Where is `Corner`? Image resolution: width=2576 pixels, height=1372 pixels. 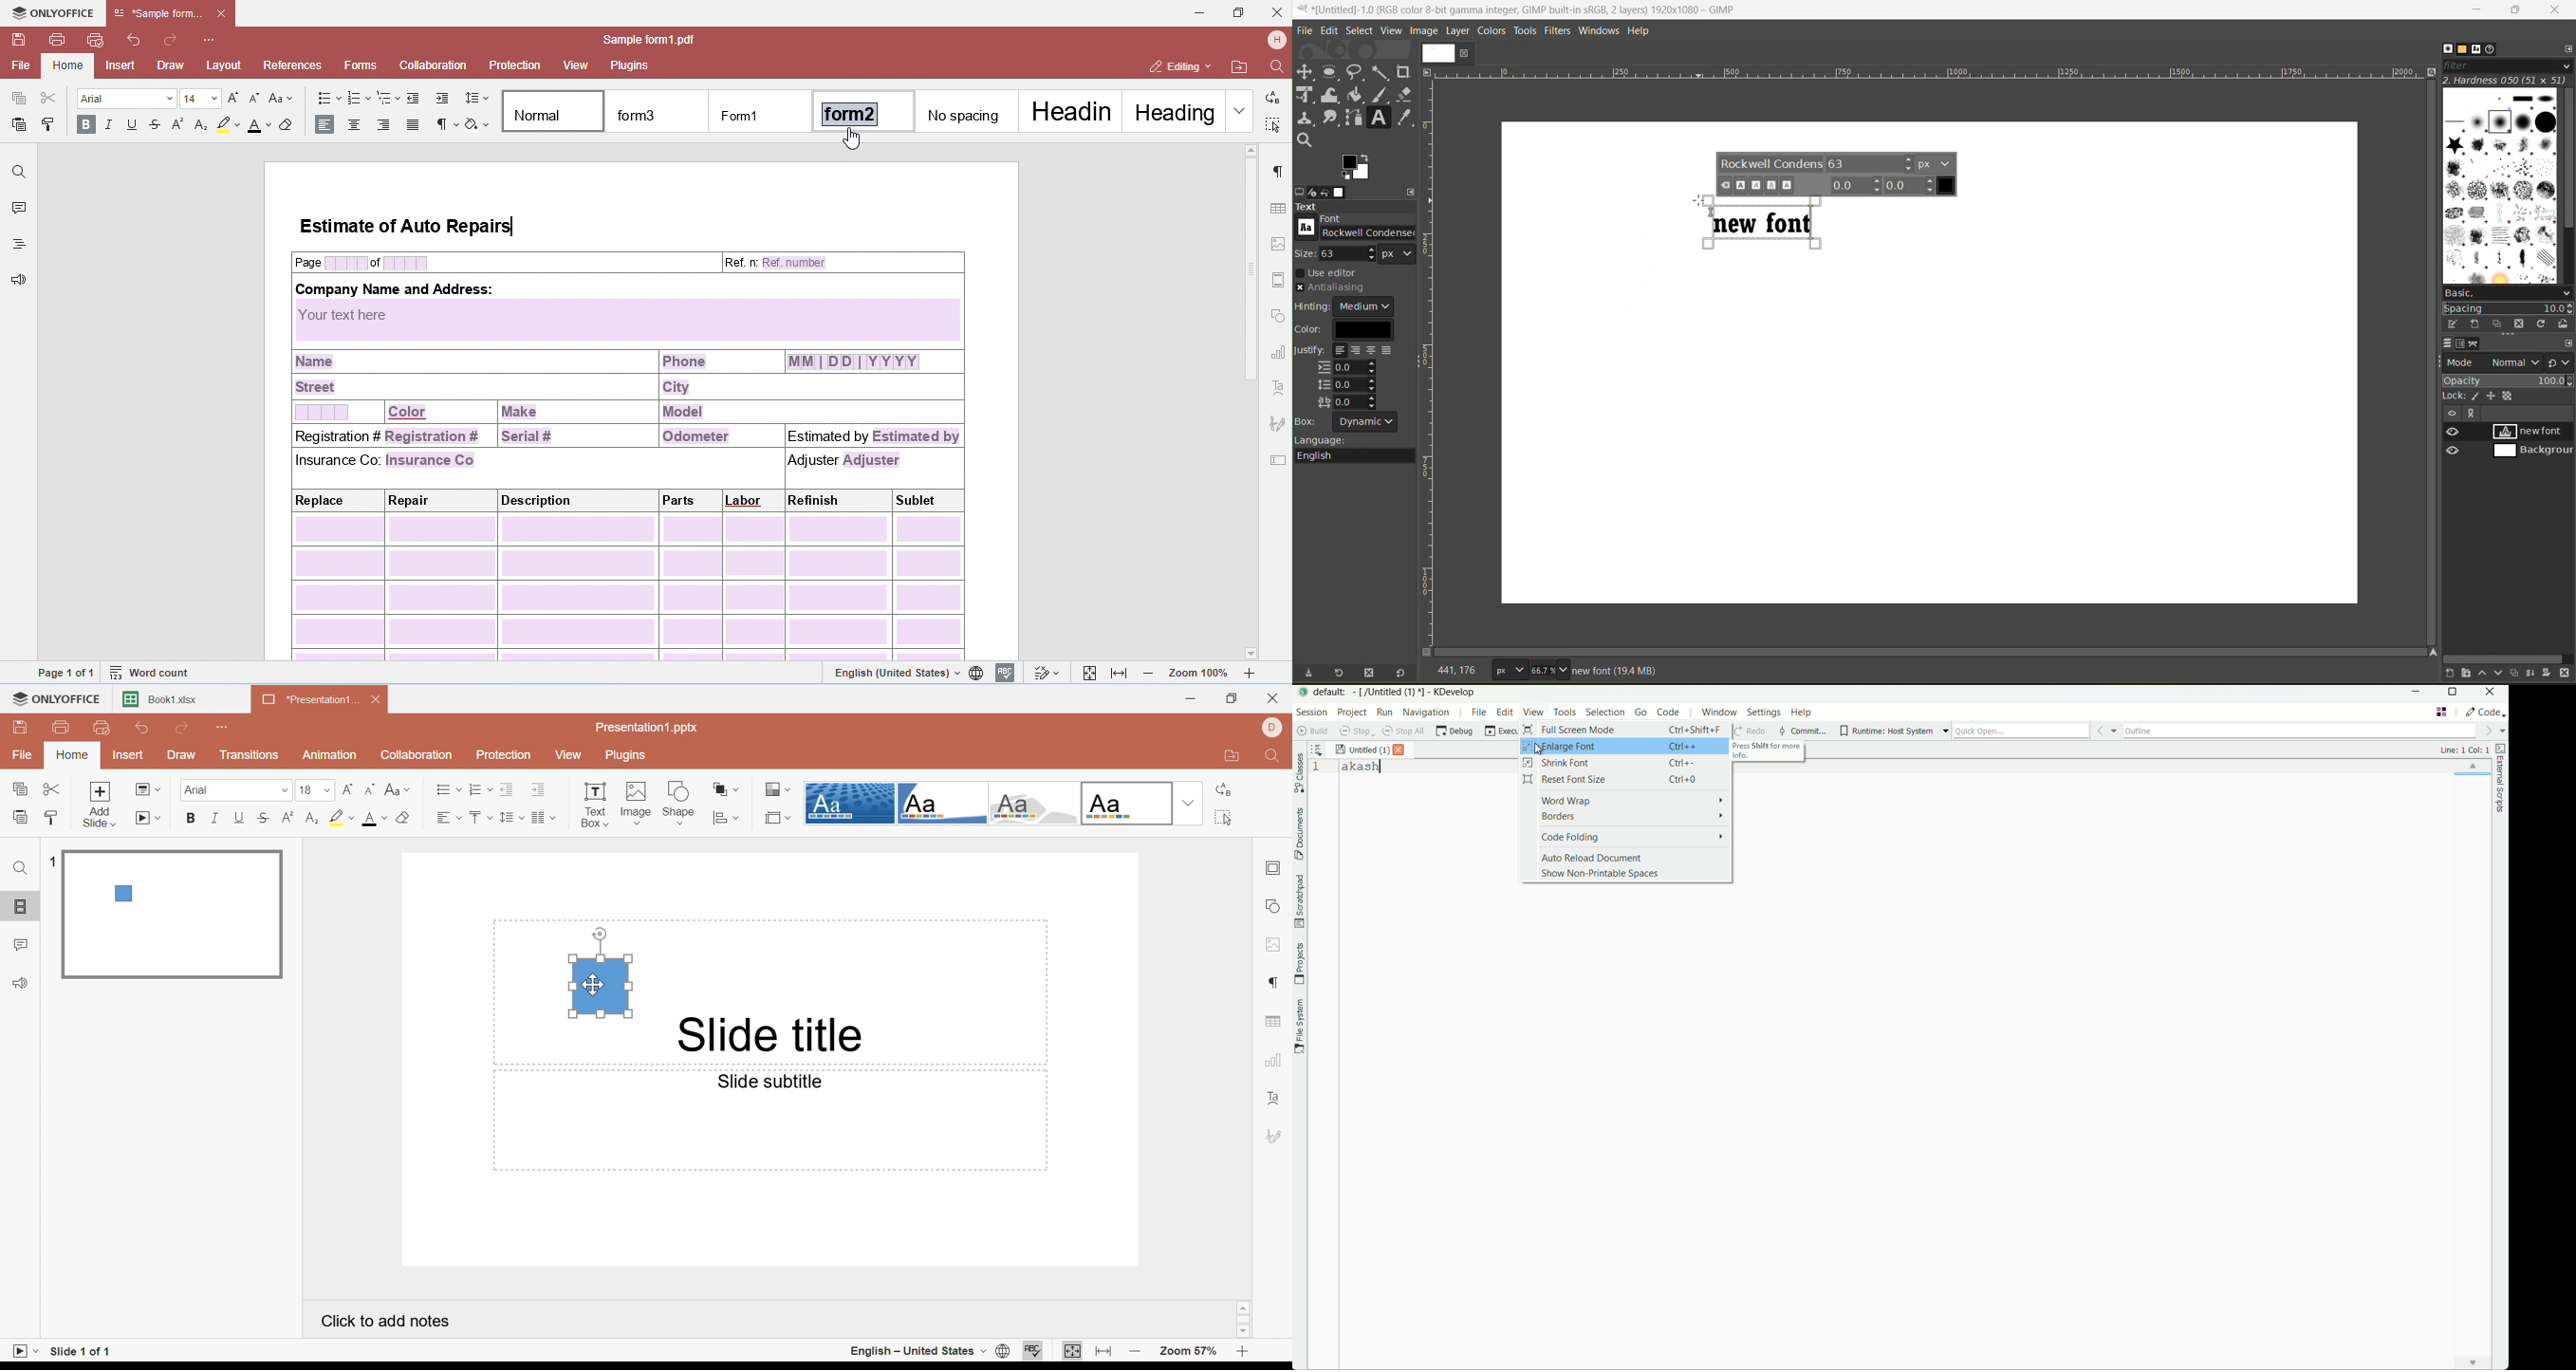 Corner is located at coordinates (943, 804).